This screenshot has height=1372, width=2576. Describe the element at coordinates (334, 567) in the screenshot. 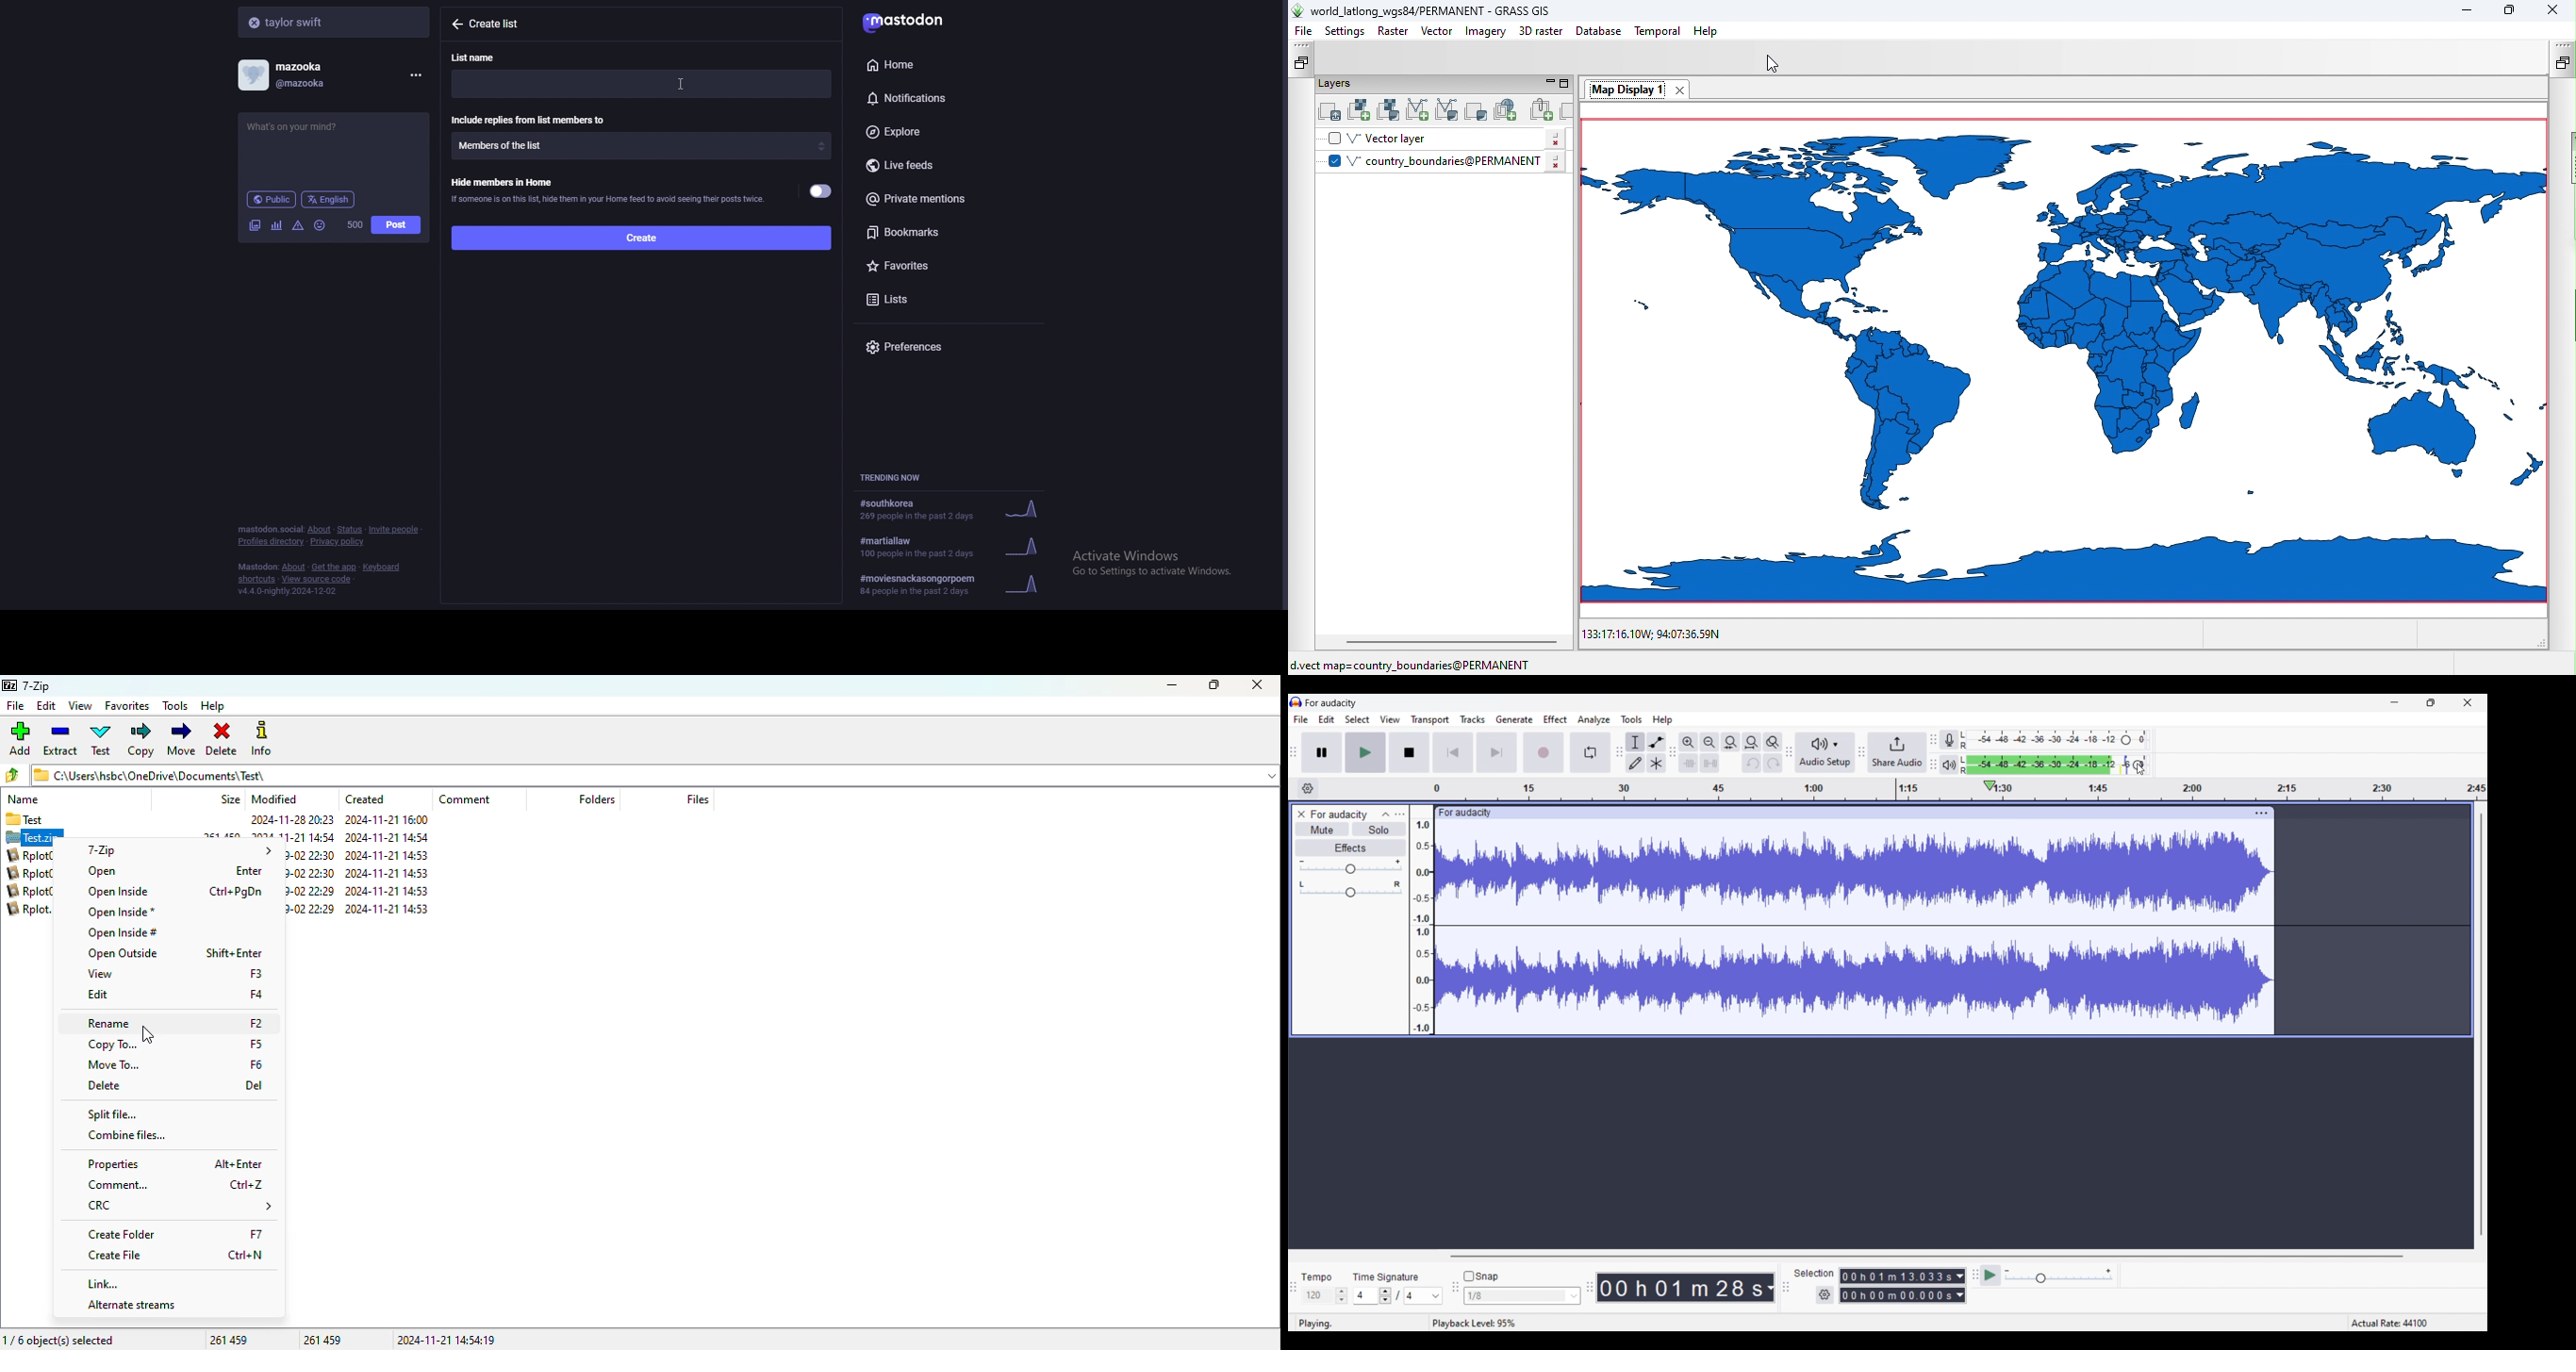

I see `get the app` at that location.